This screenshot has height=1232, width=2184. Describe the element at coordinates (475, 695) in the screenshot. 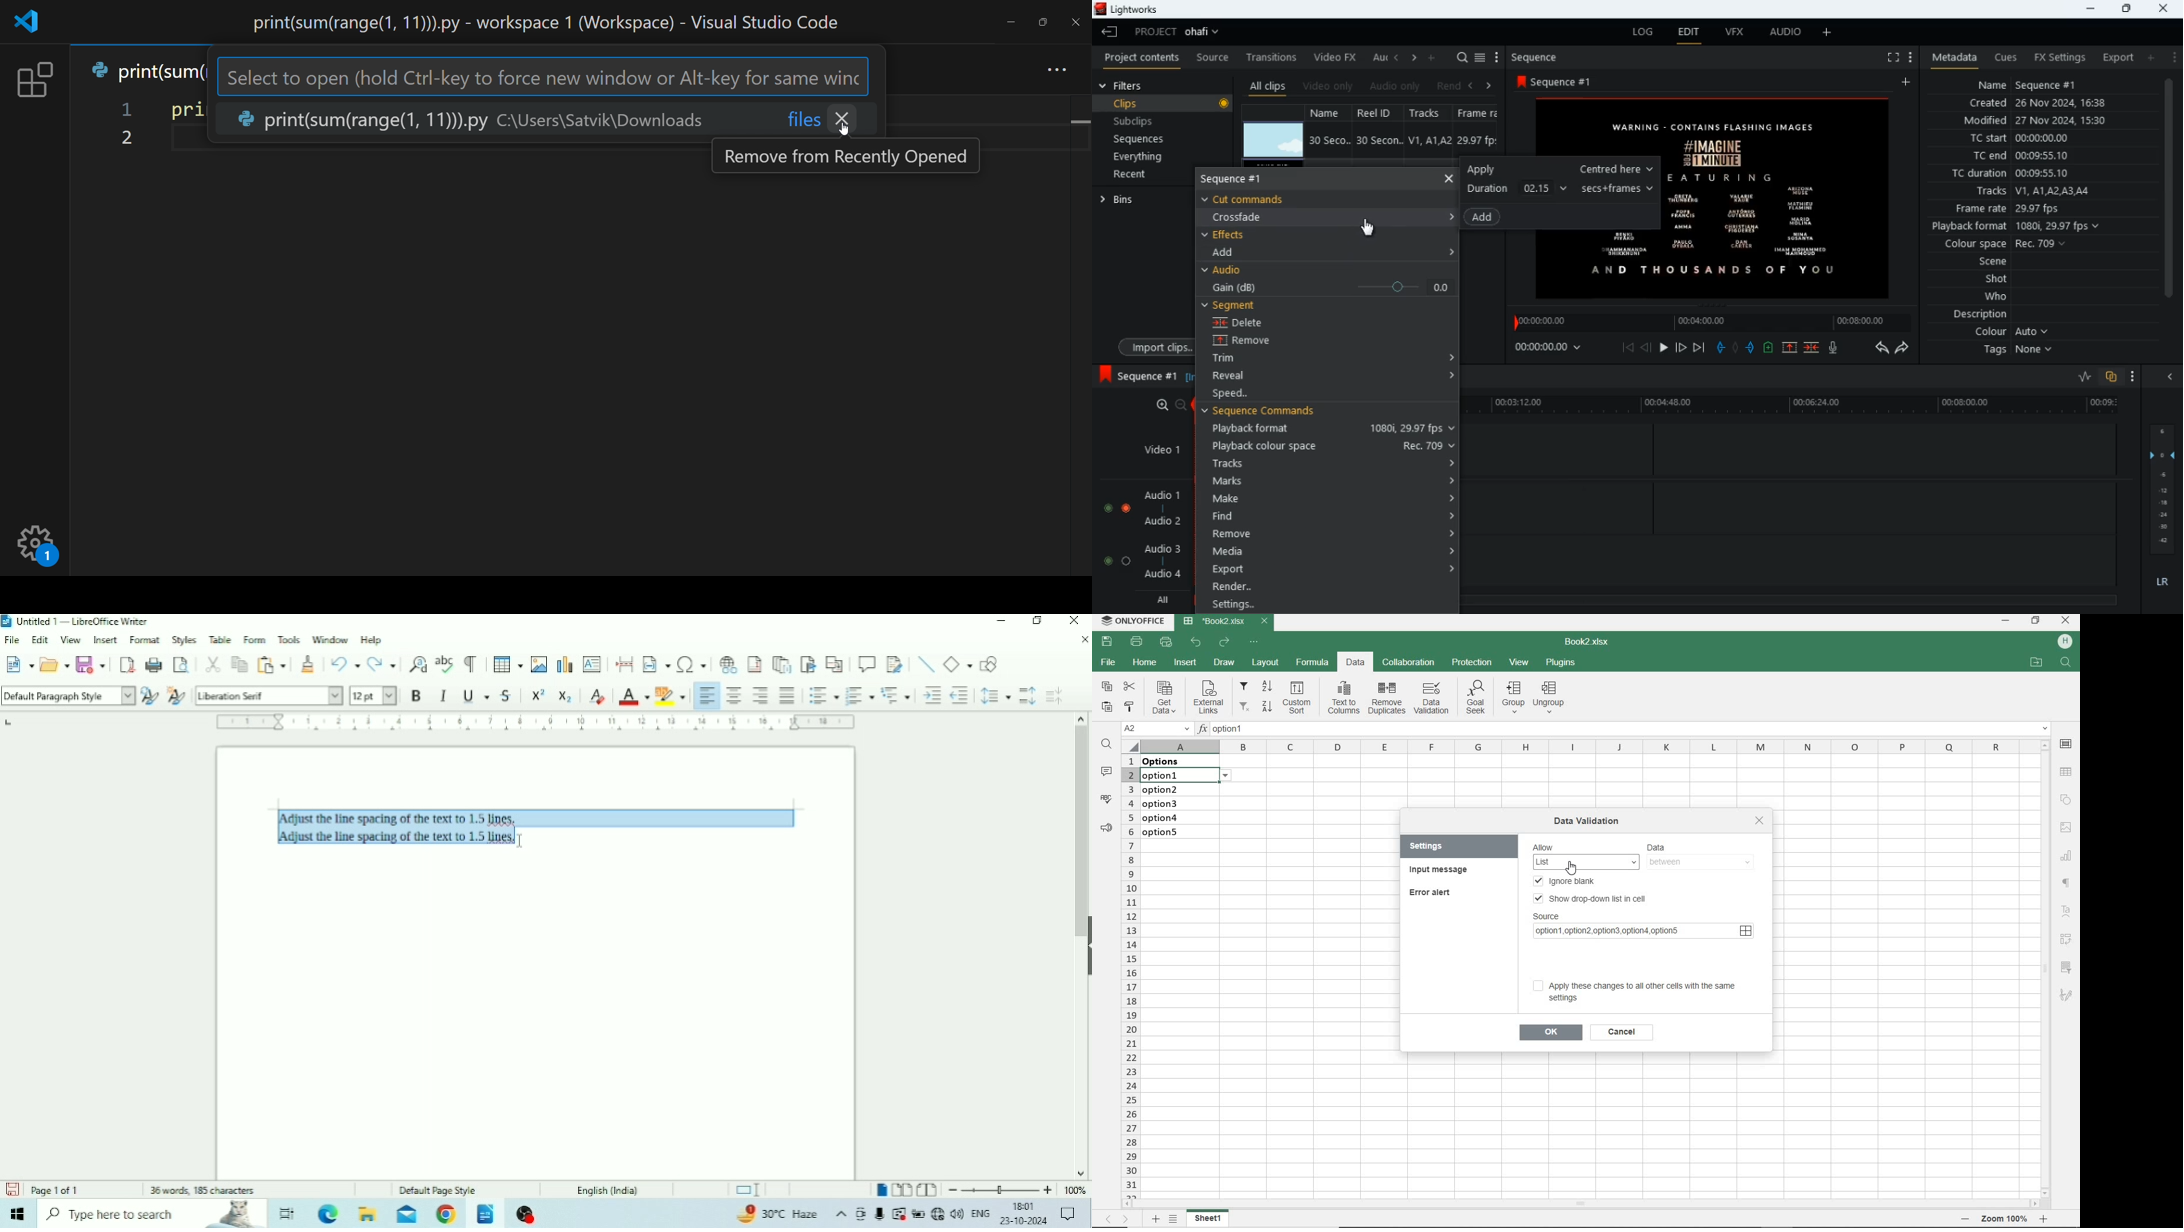

I see `Underline` at that location.